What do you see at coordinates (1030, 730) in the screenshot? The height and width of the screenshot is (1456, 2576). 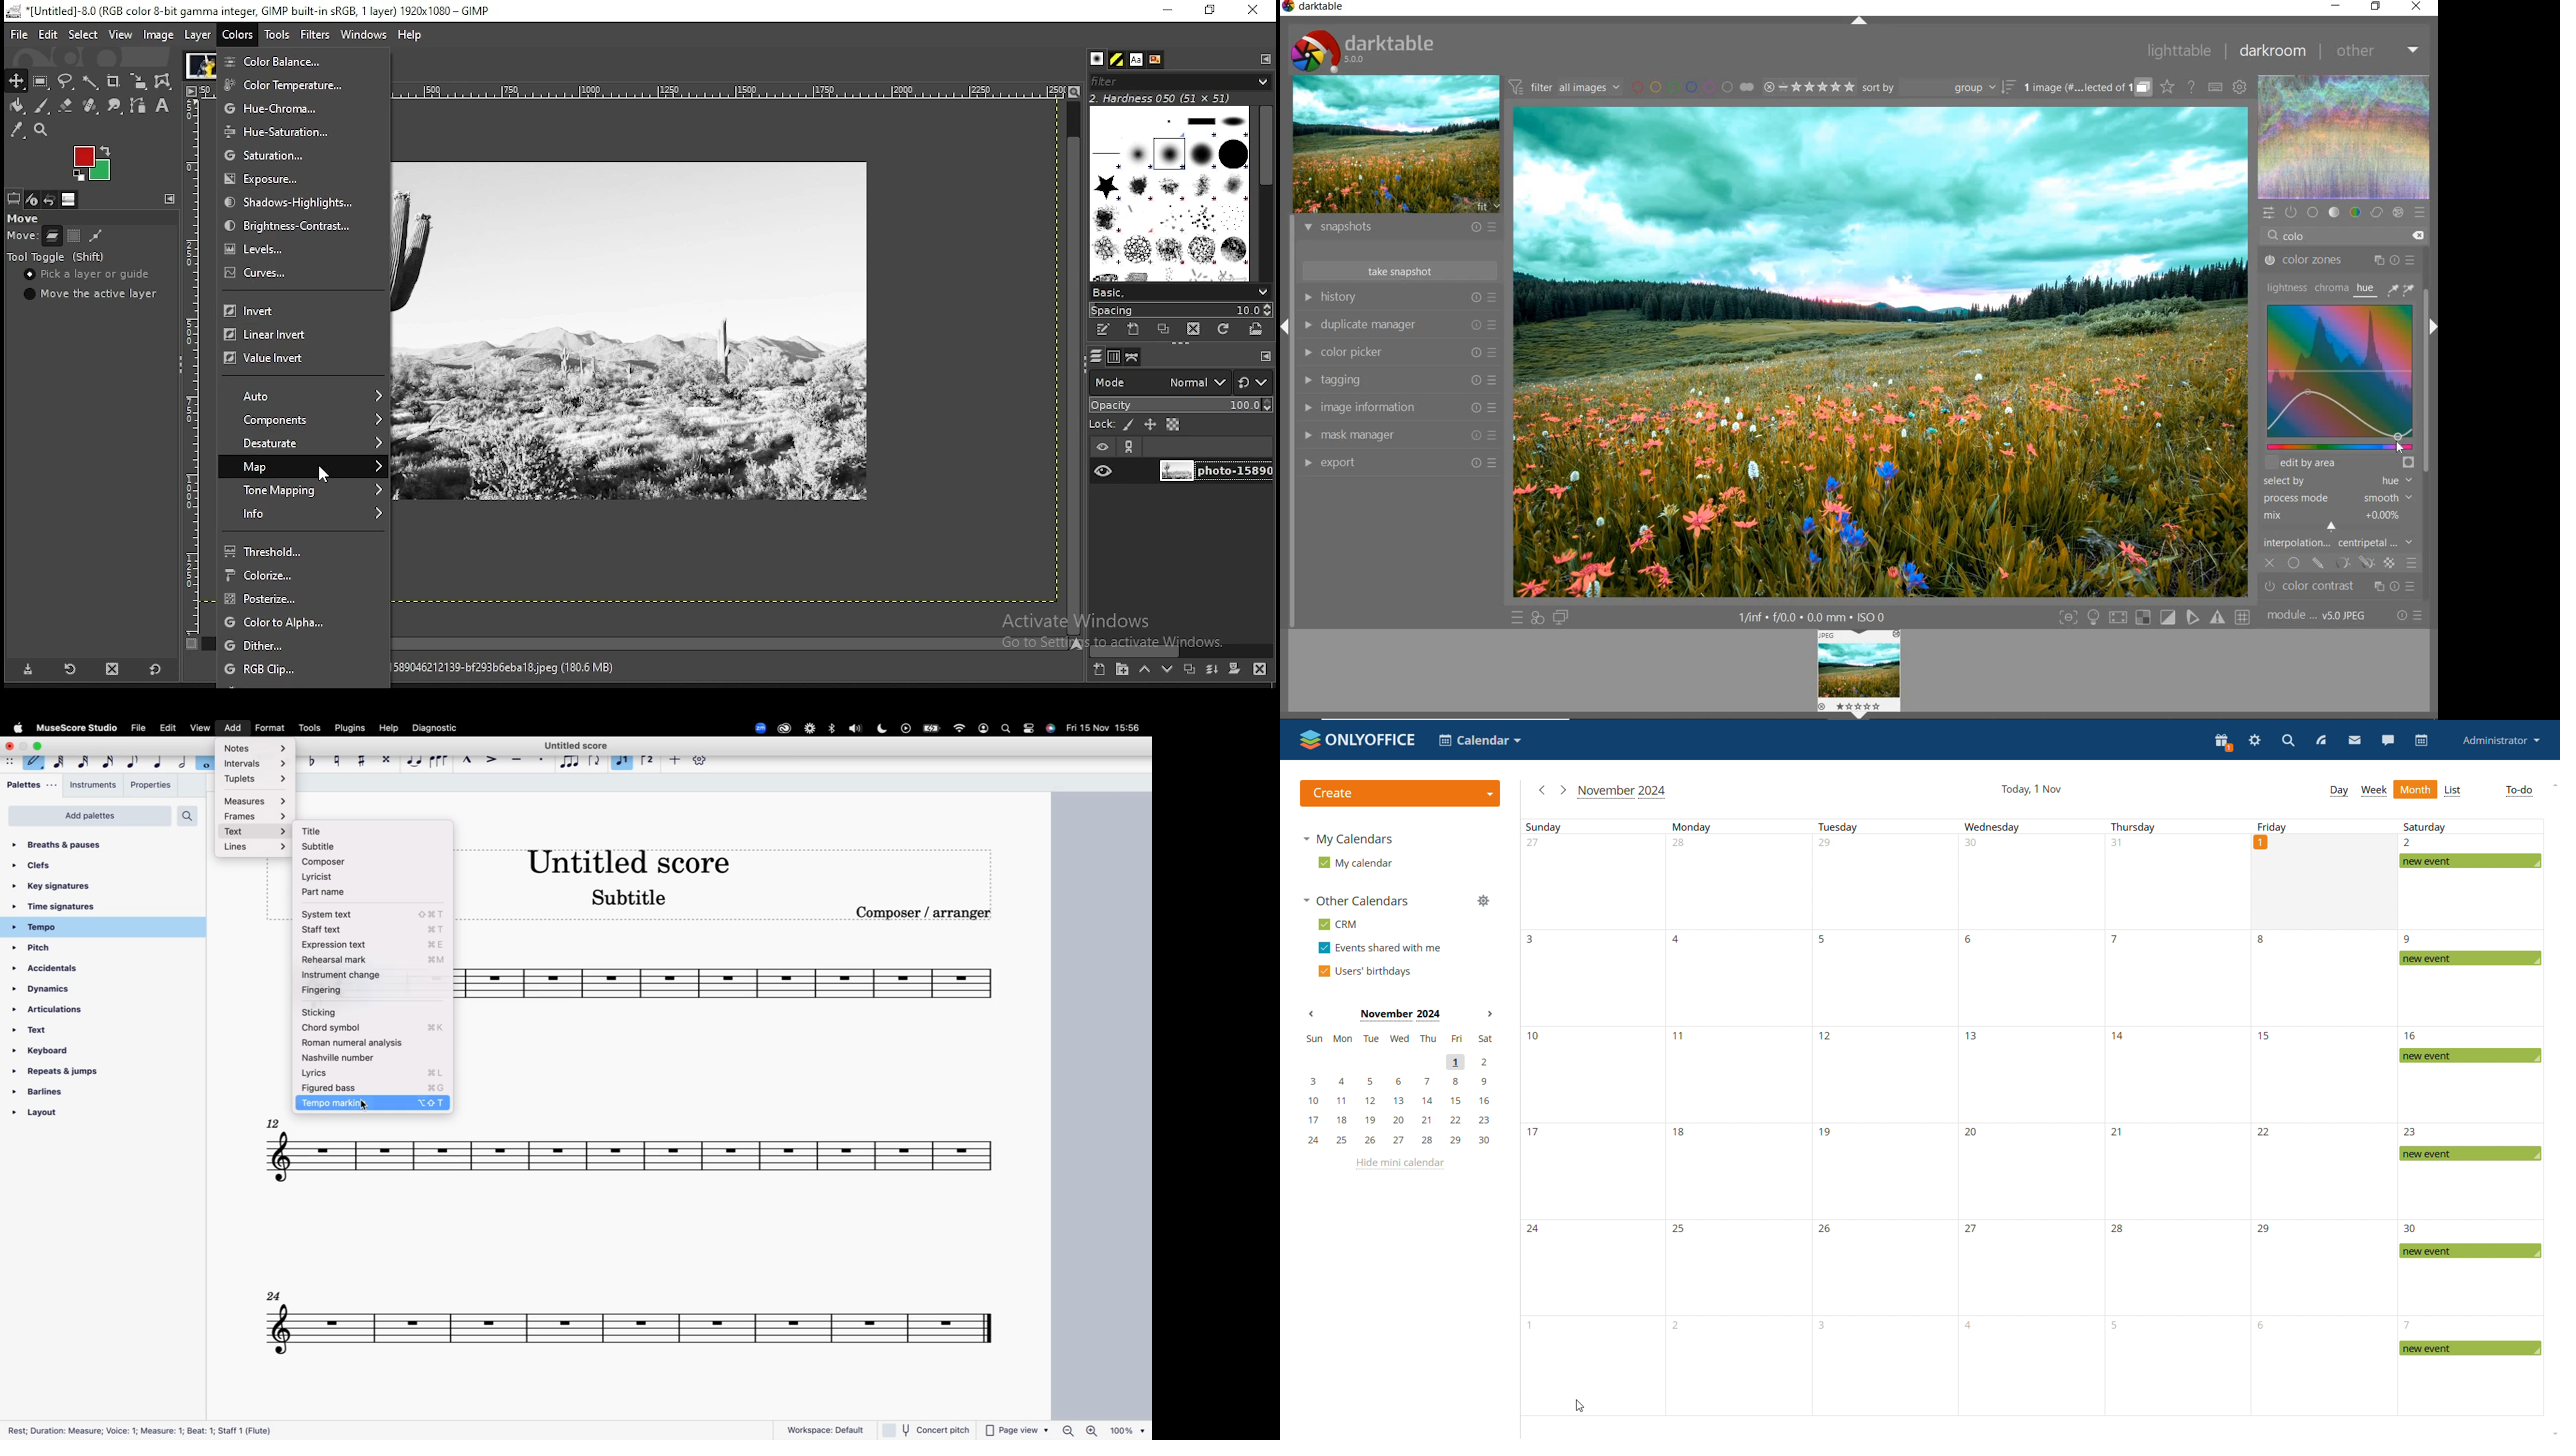 I see `settings` at bounding box center [1030, 730].